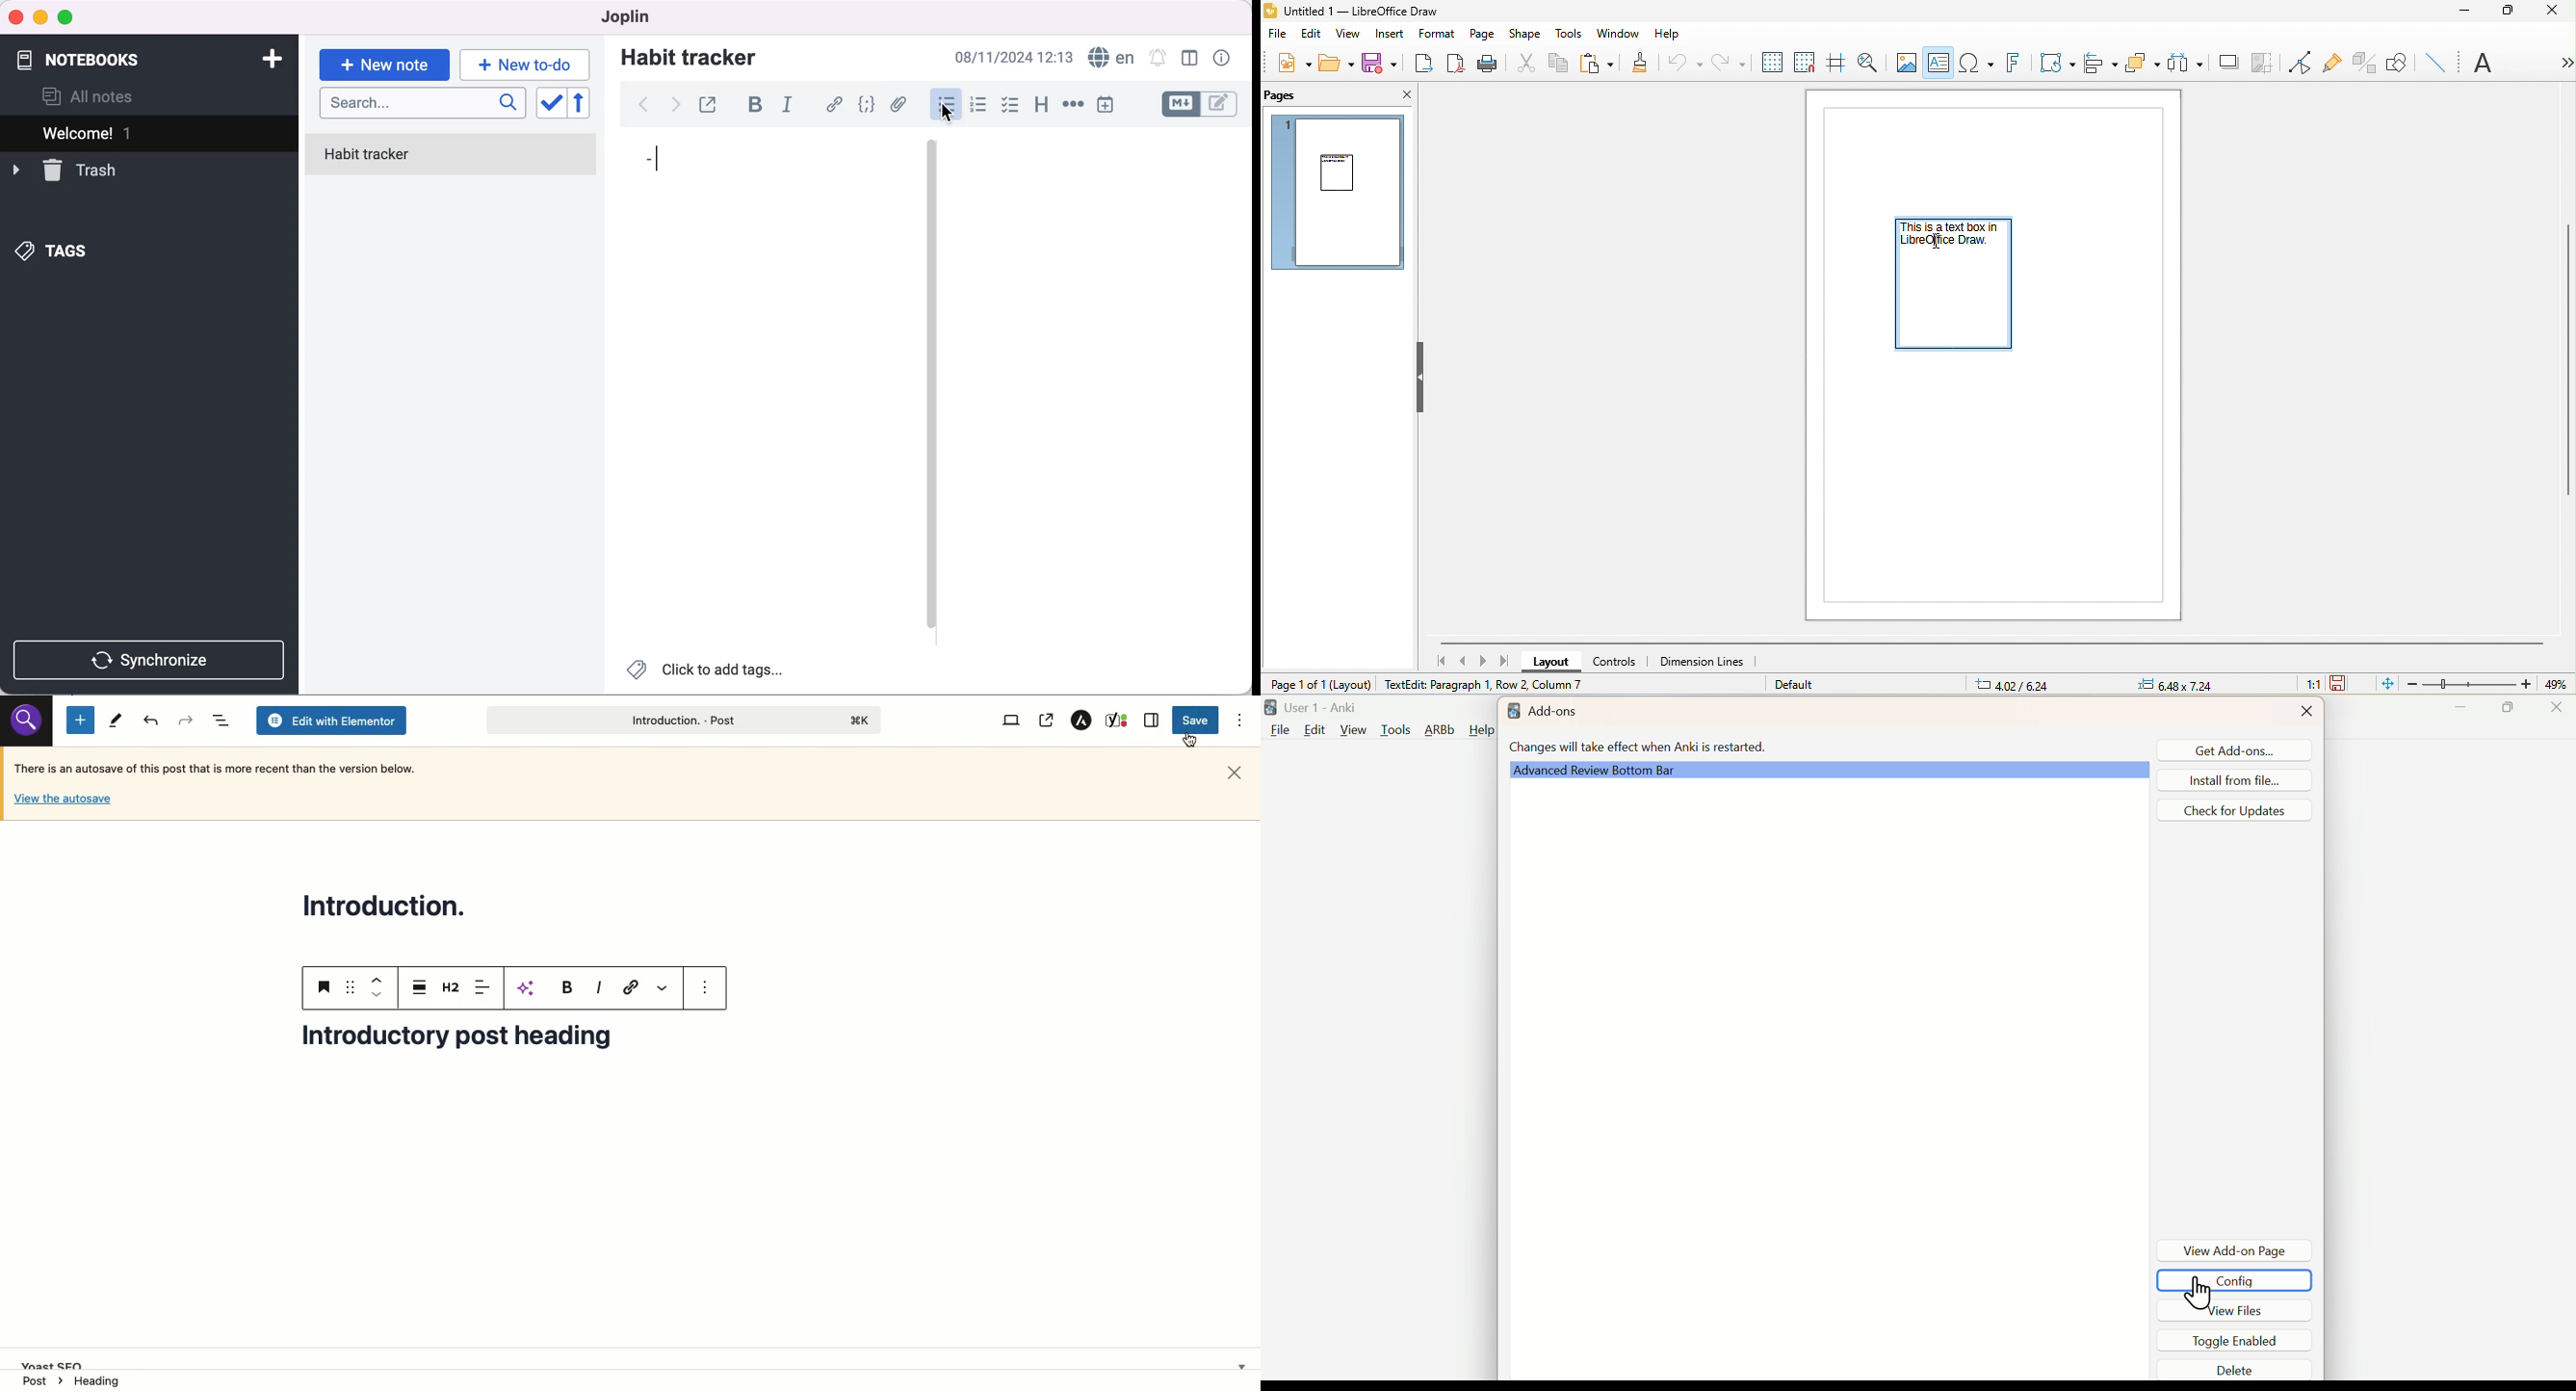 Image resolution: width=2576 pixels, height=1400 pixels. Describe the element at coordinates (17, 17) in the screenshot. I see `close` at that location.